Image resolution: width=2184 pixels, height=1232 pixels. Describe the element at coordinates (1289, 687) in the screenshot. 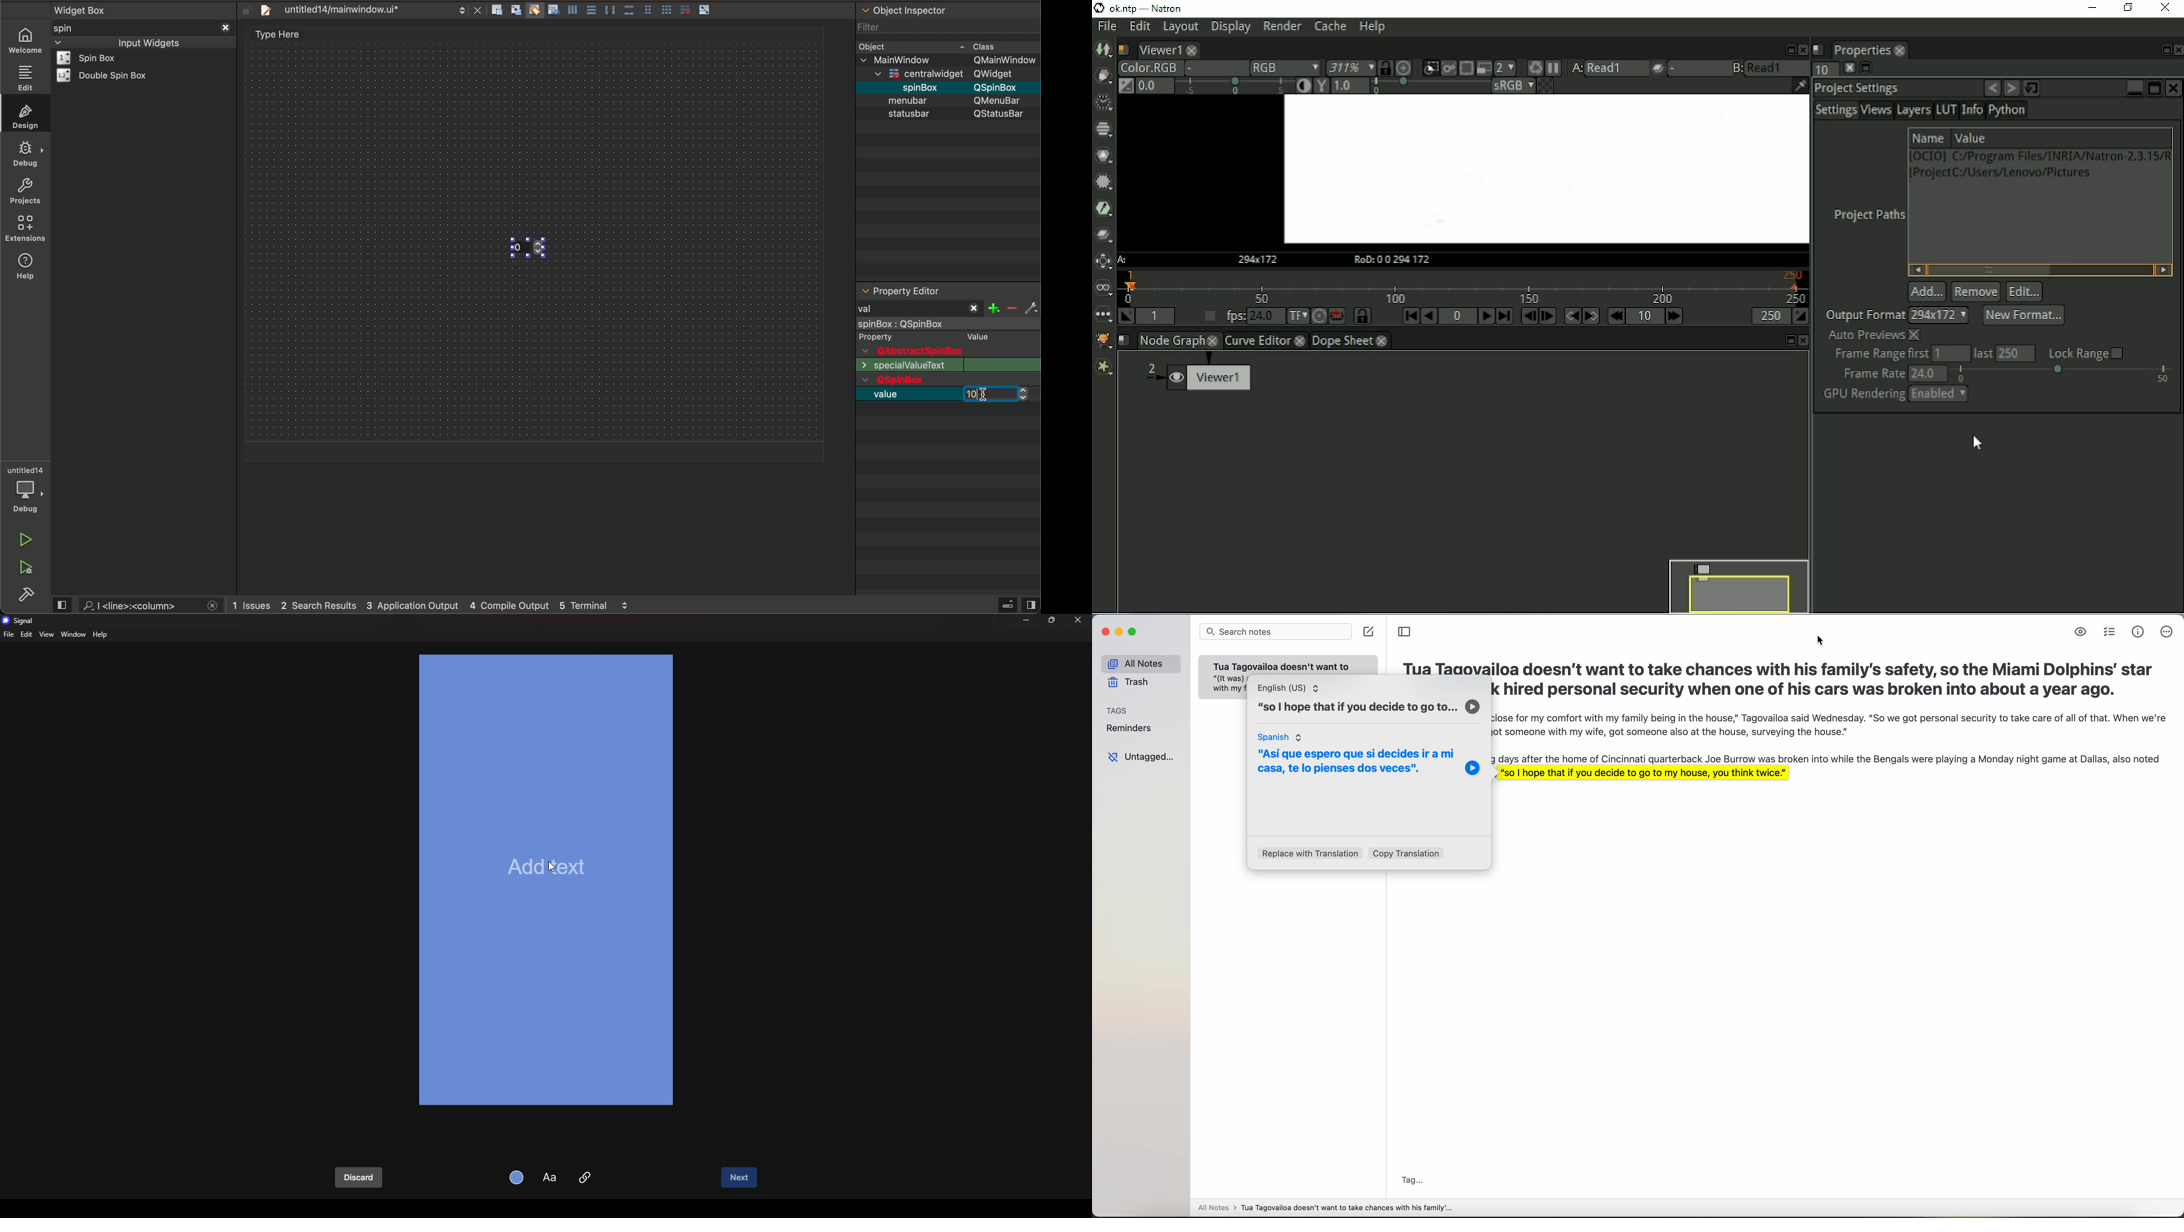

I see `English (US) ` at that location.